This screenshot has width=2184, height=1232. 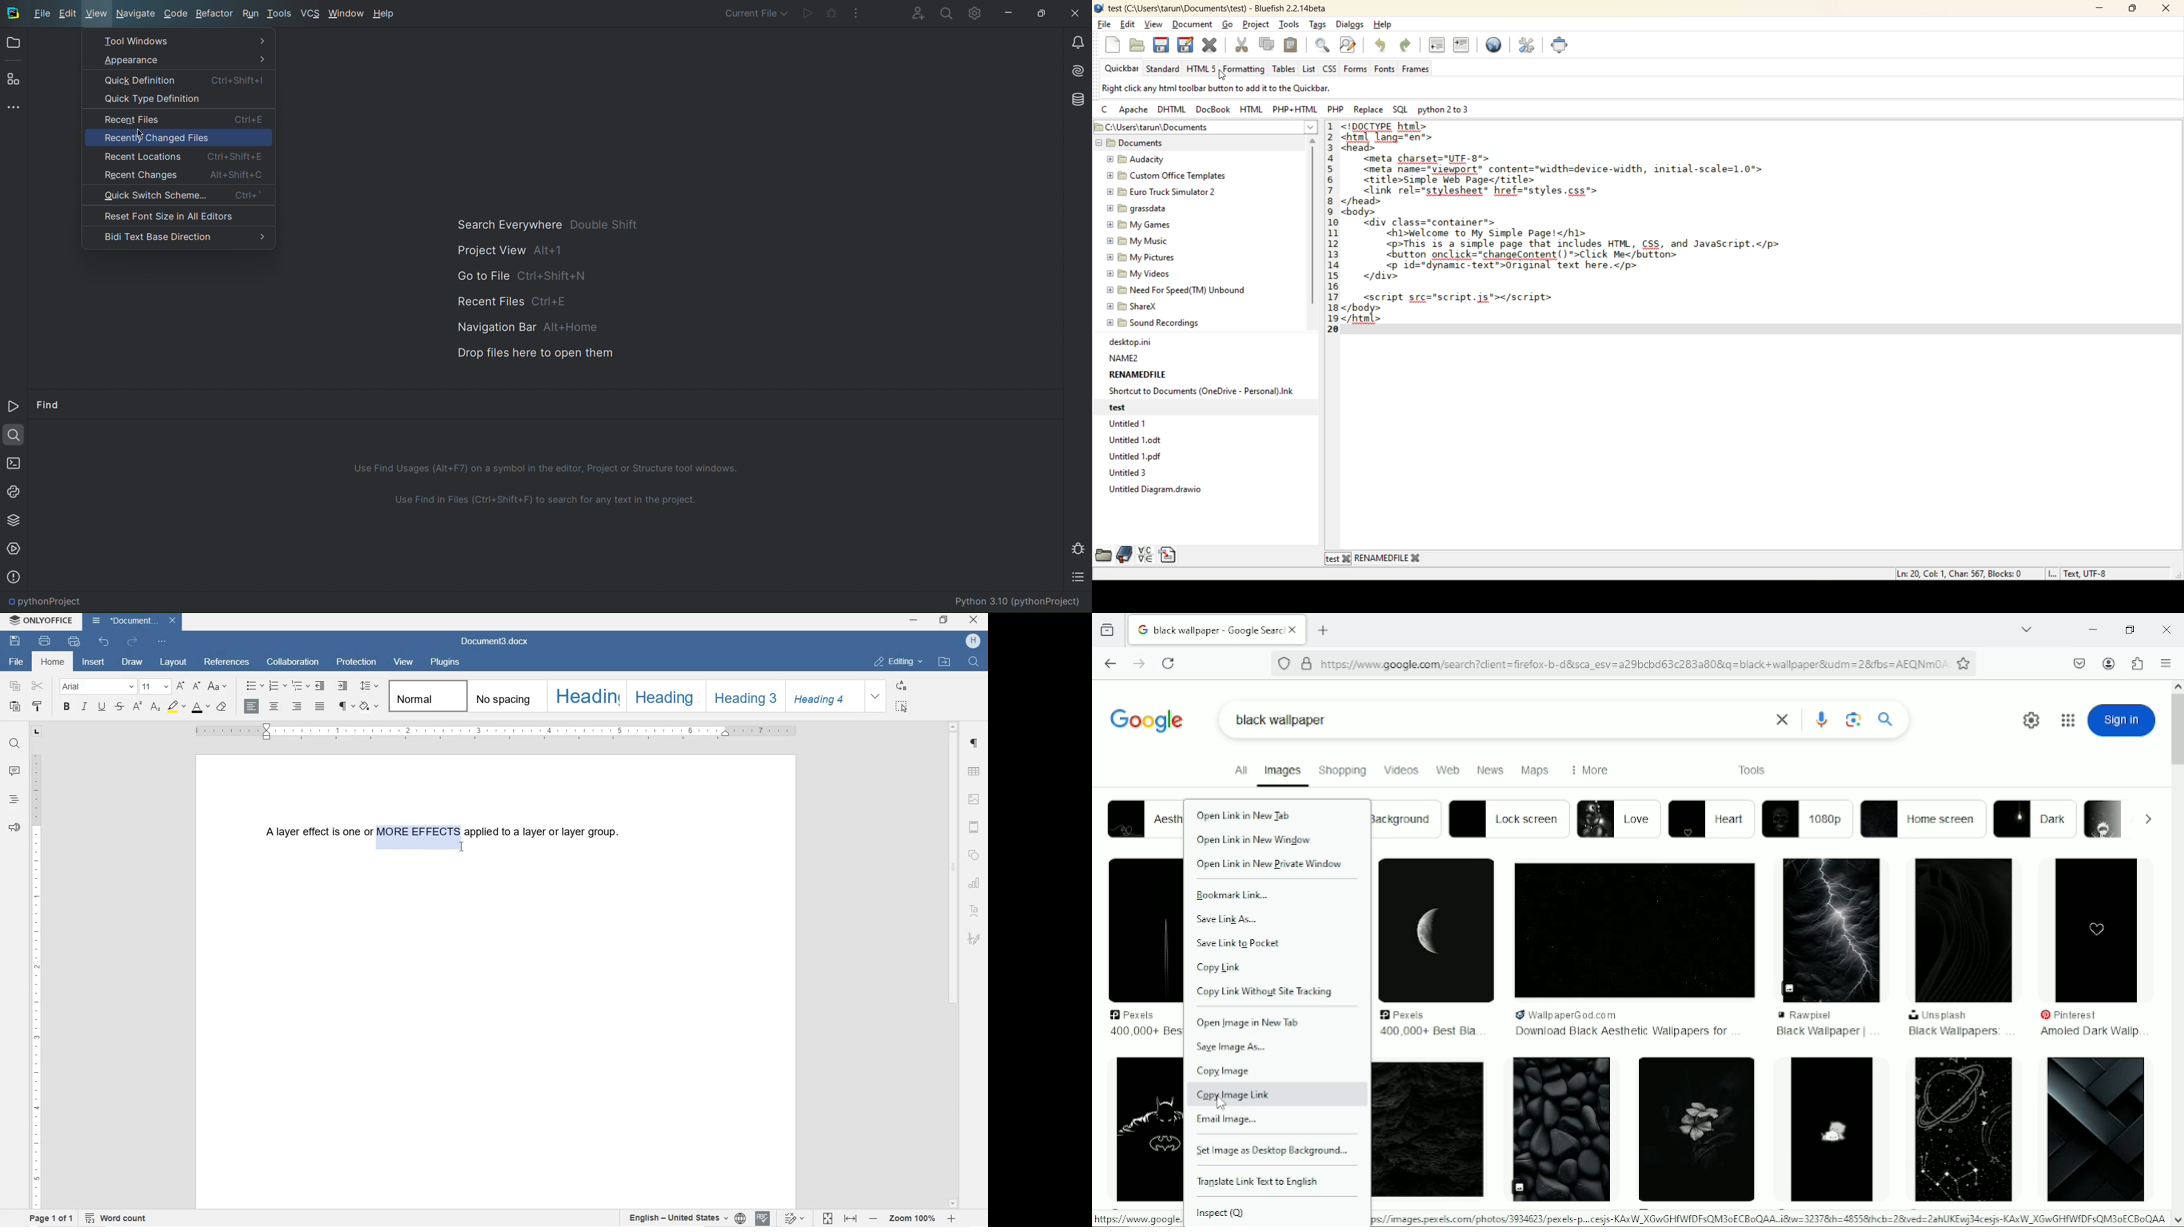 I want to click on COPY STYLE, so click(x=38, y=707).